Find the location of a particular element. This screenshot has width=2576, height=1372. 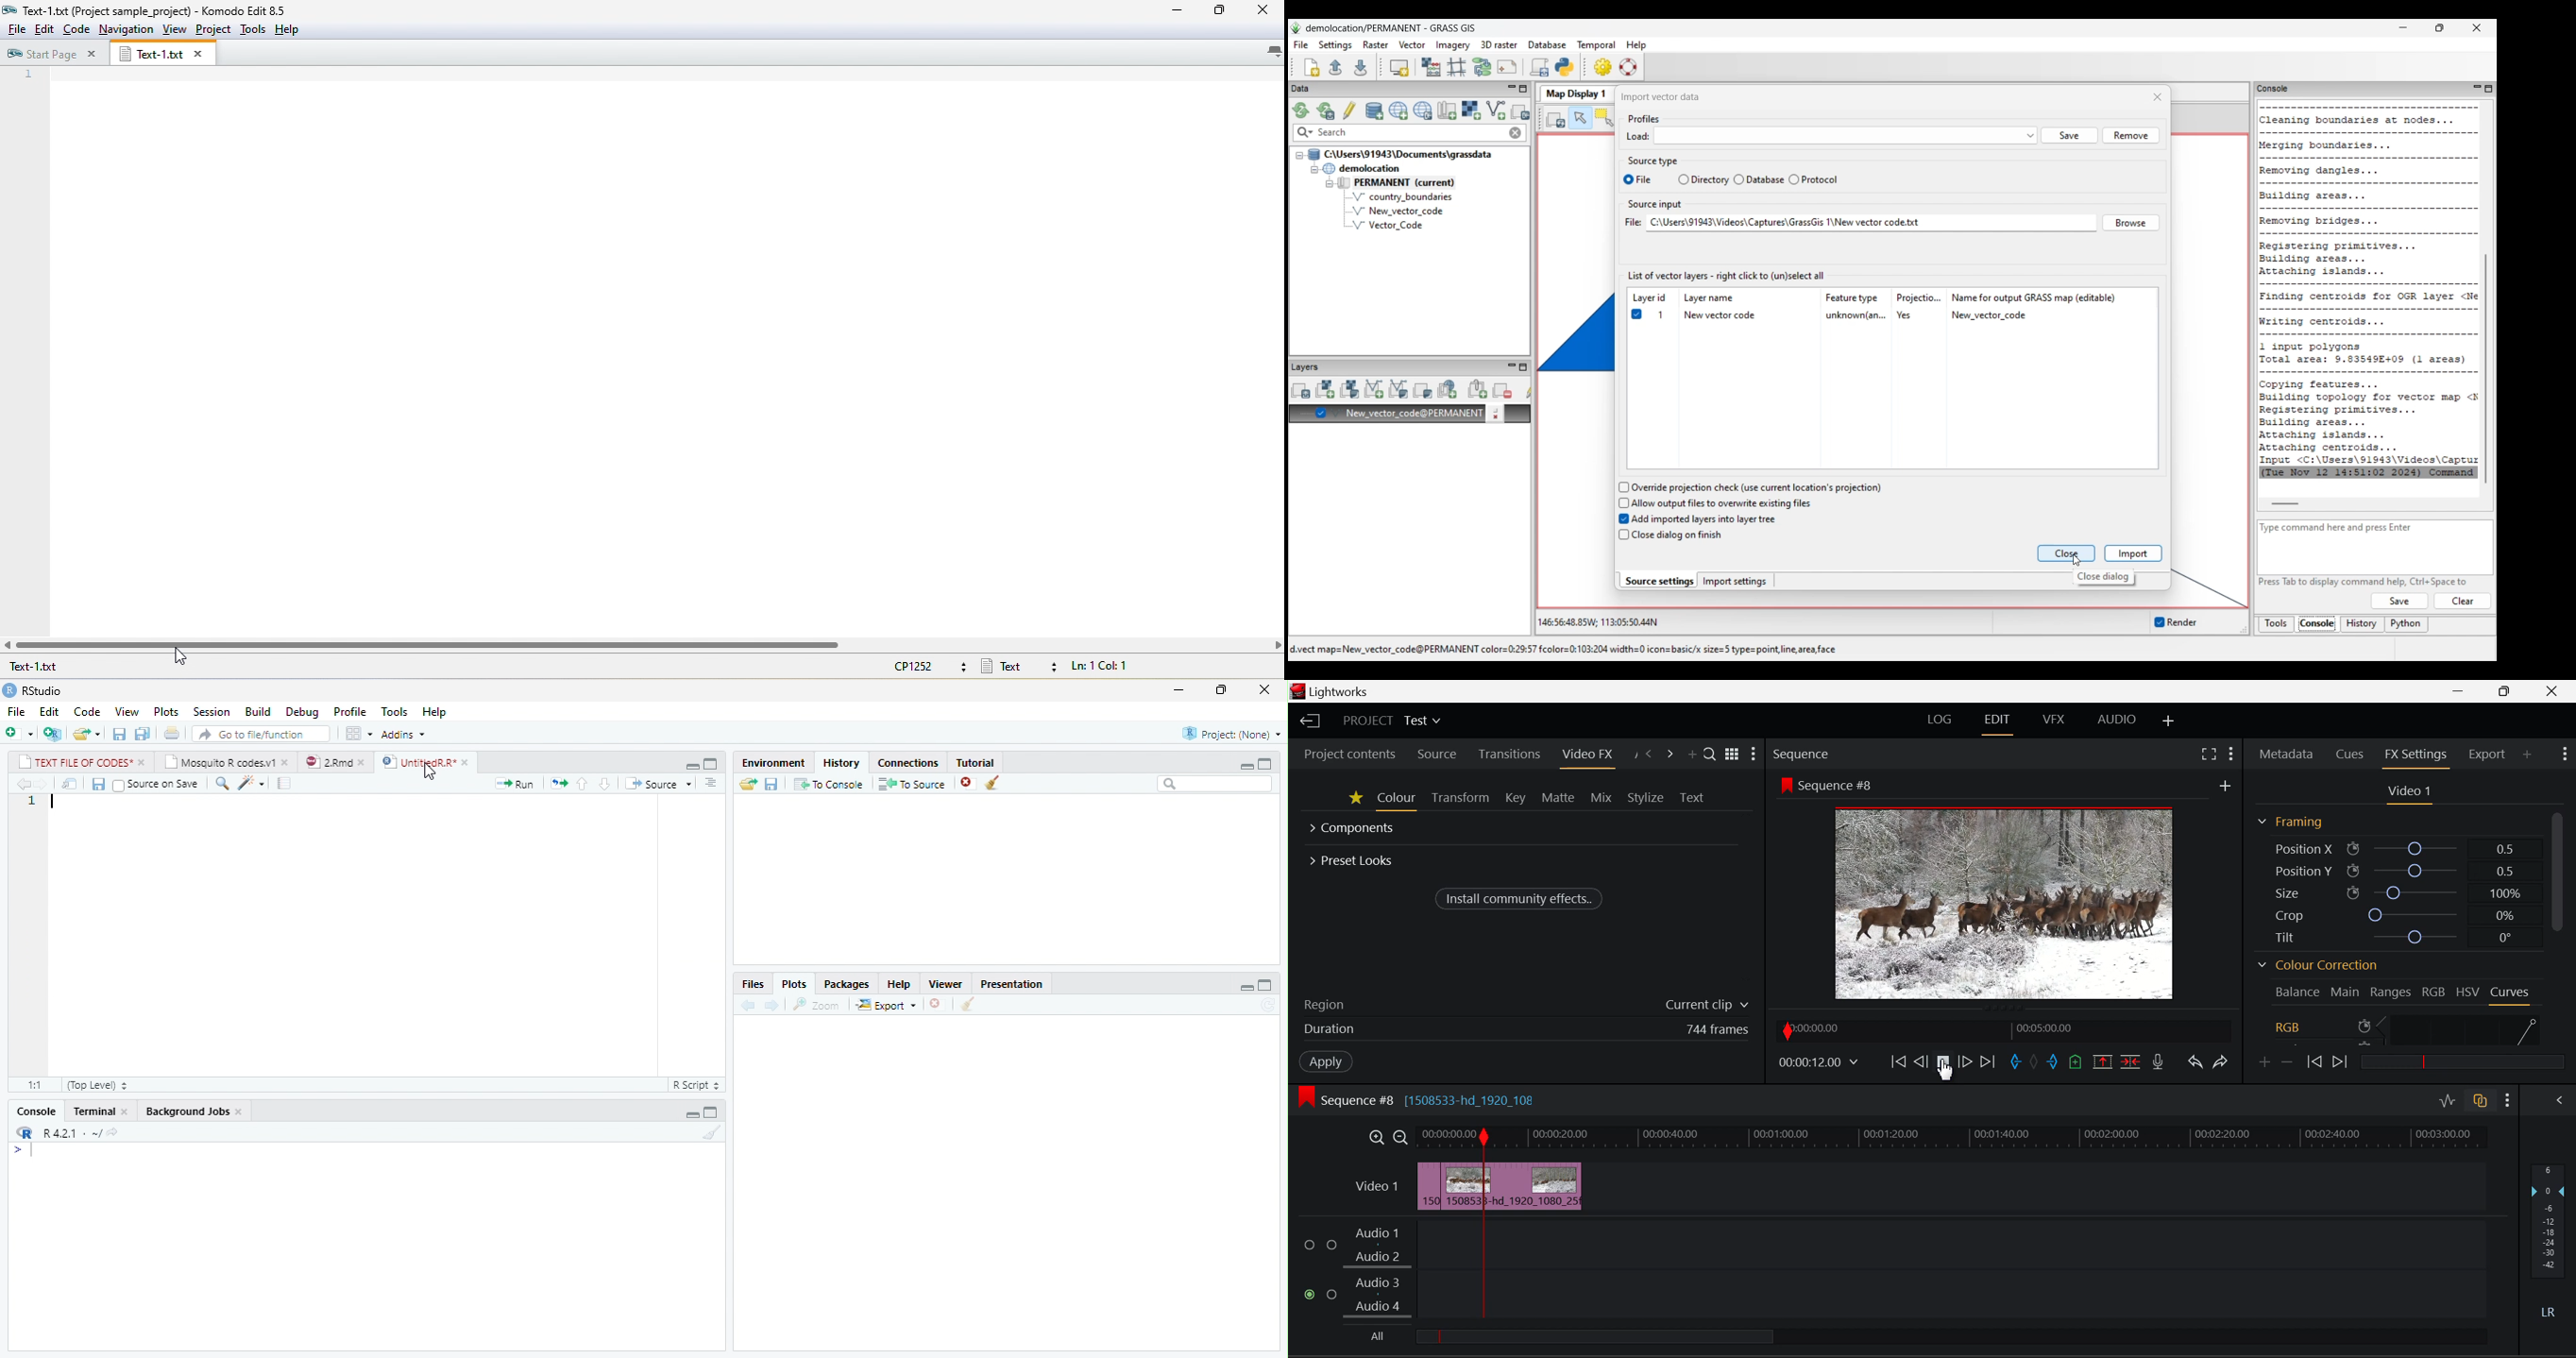

Toggle audio track sync is located at coordinates (2479, 1104).